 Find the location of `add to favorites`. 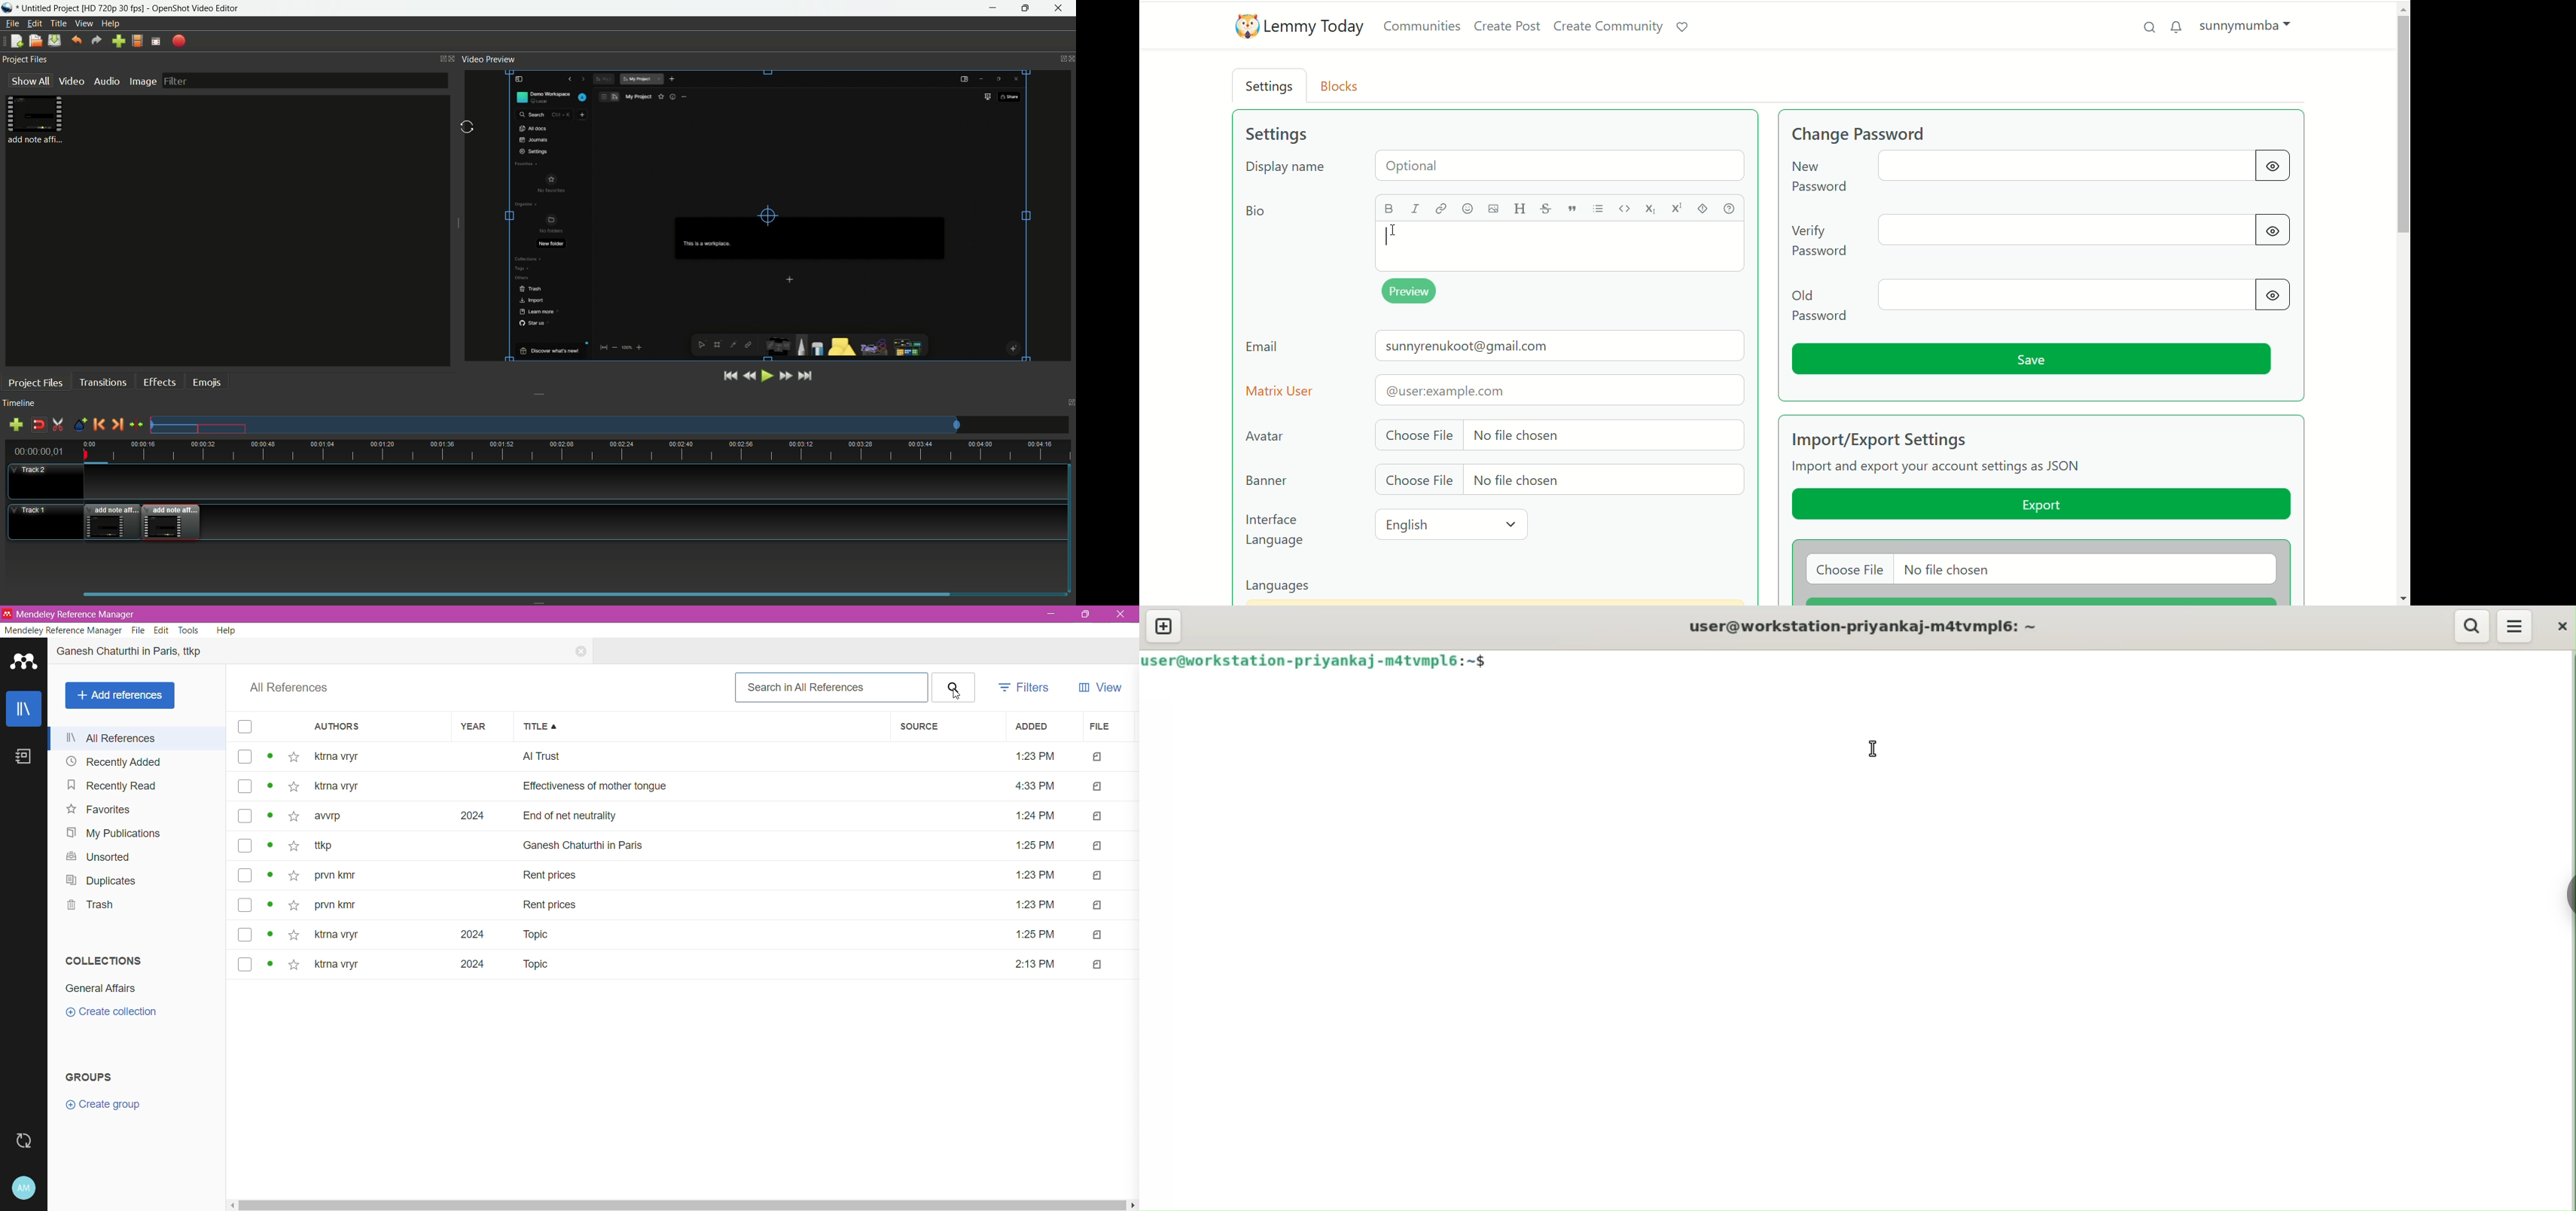

add to favorites is located at coordinates (294, 846).